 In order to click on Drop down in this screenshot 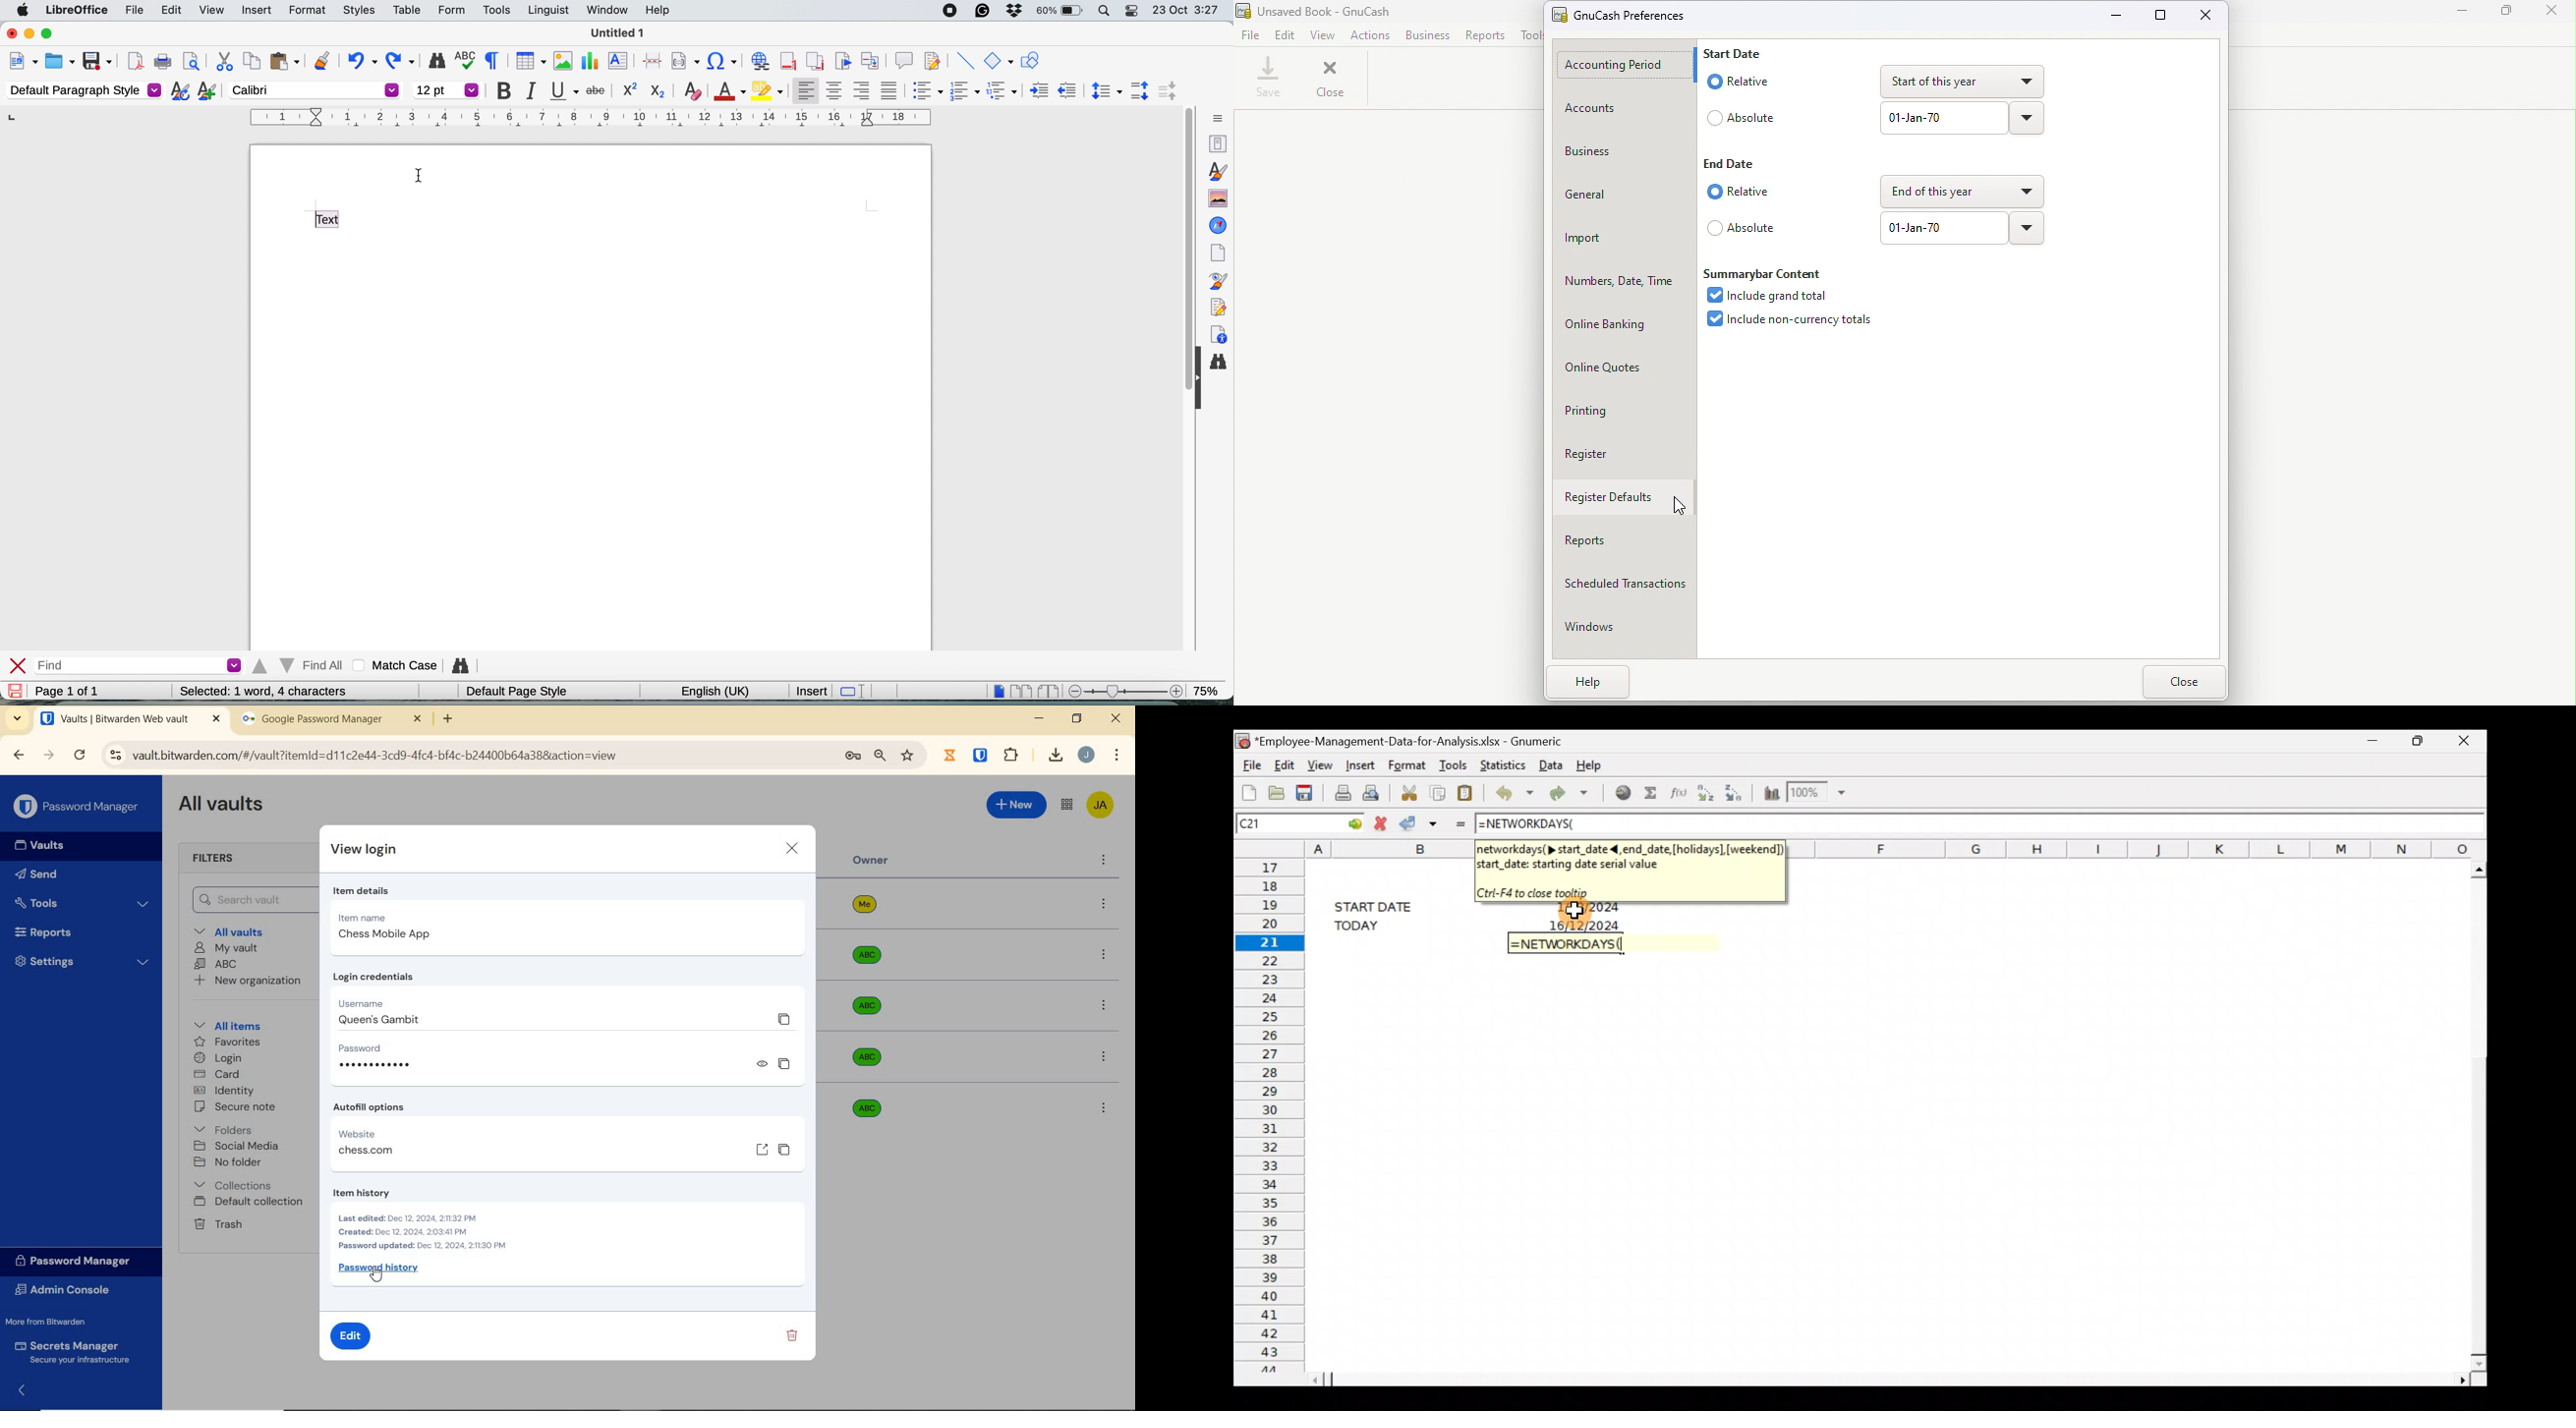, I will do `click(2028, 228)`.